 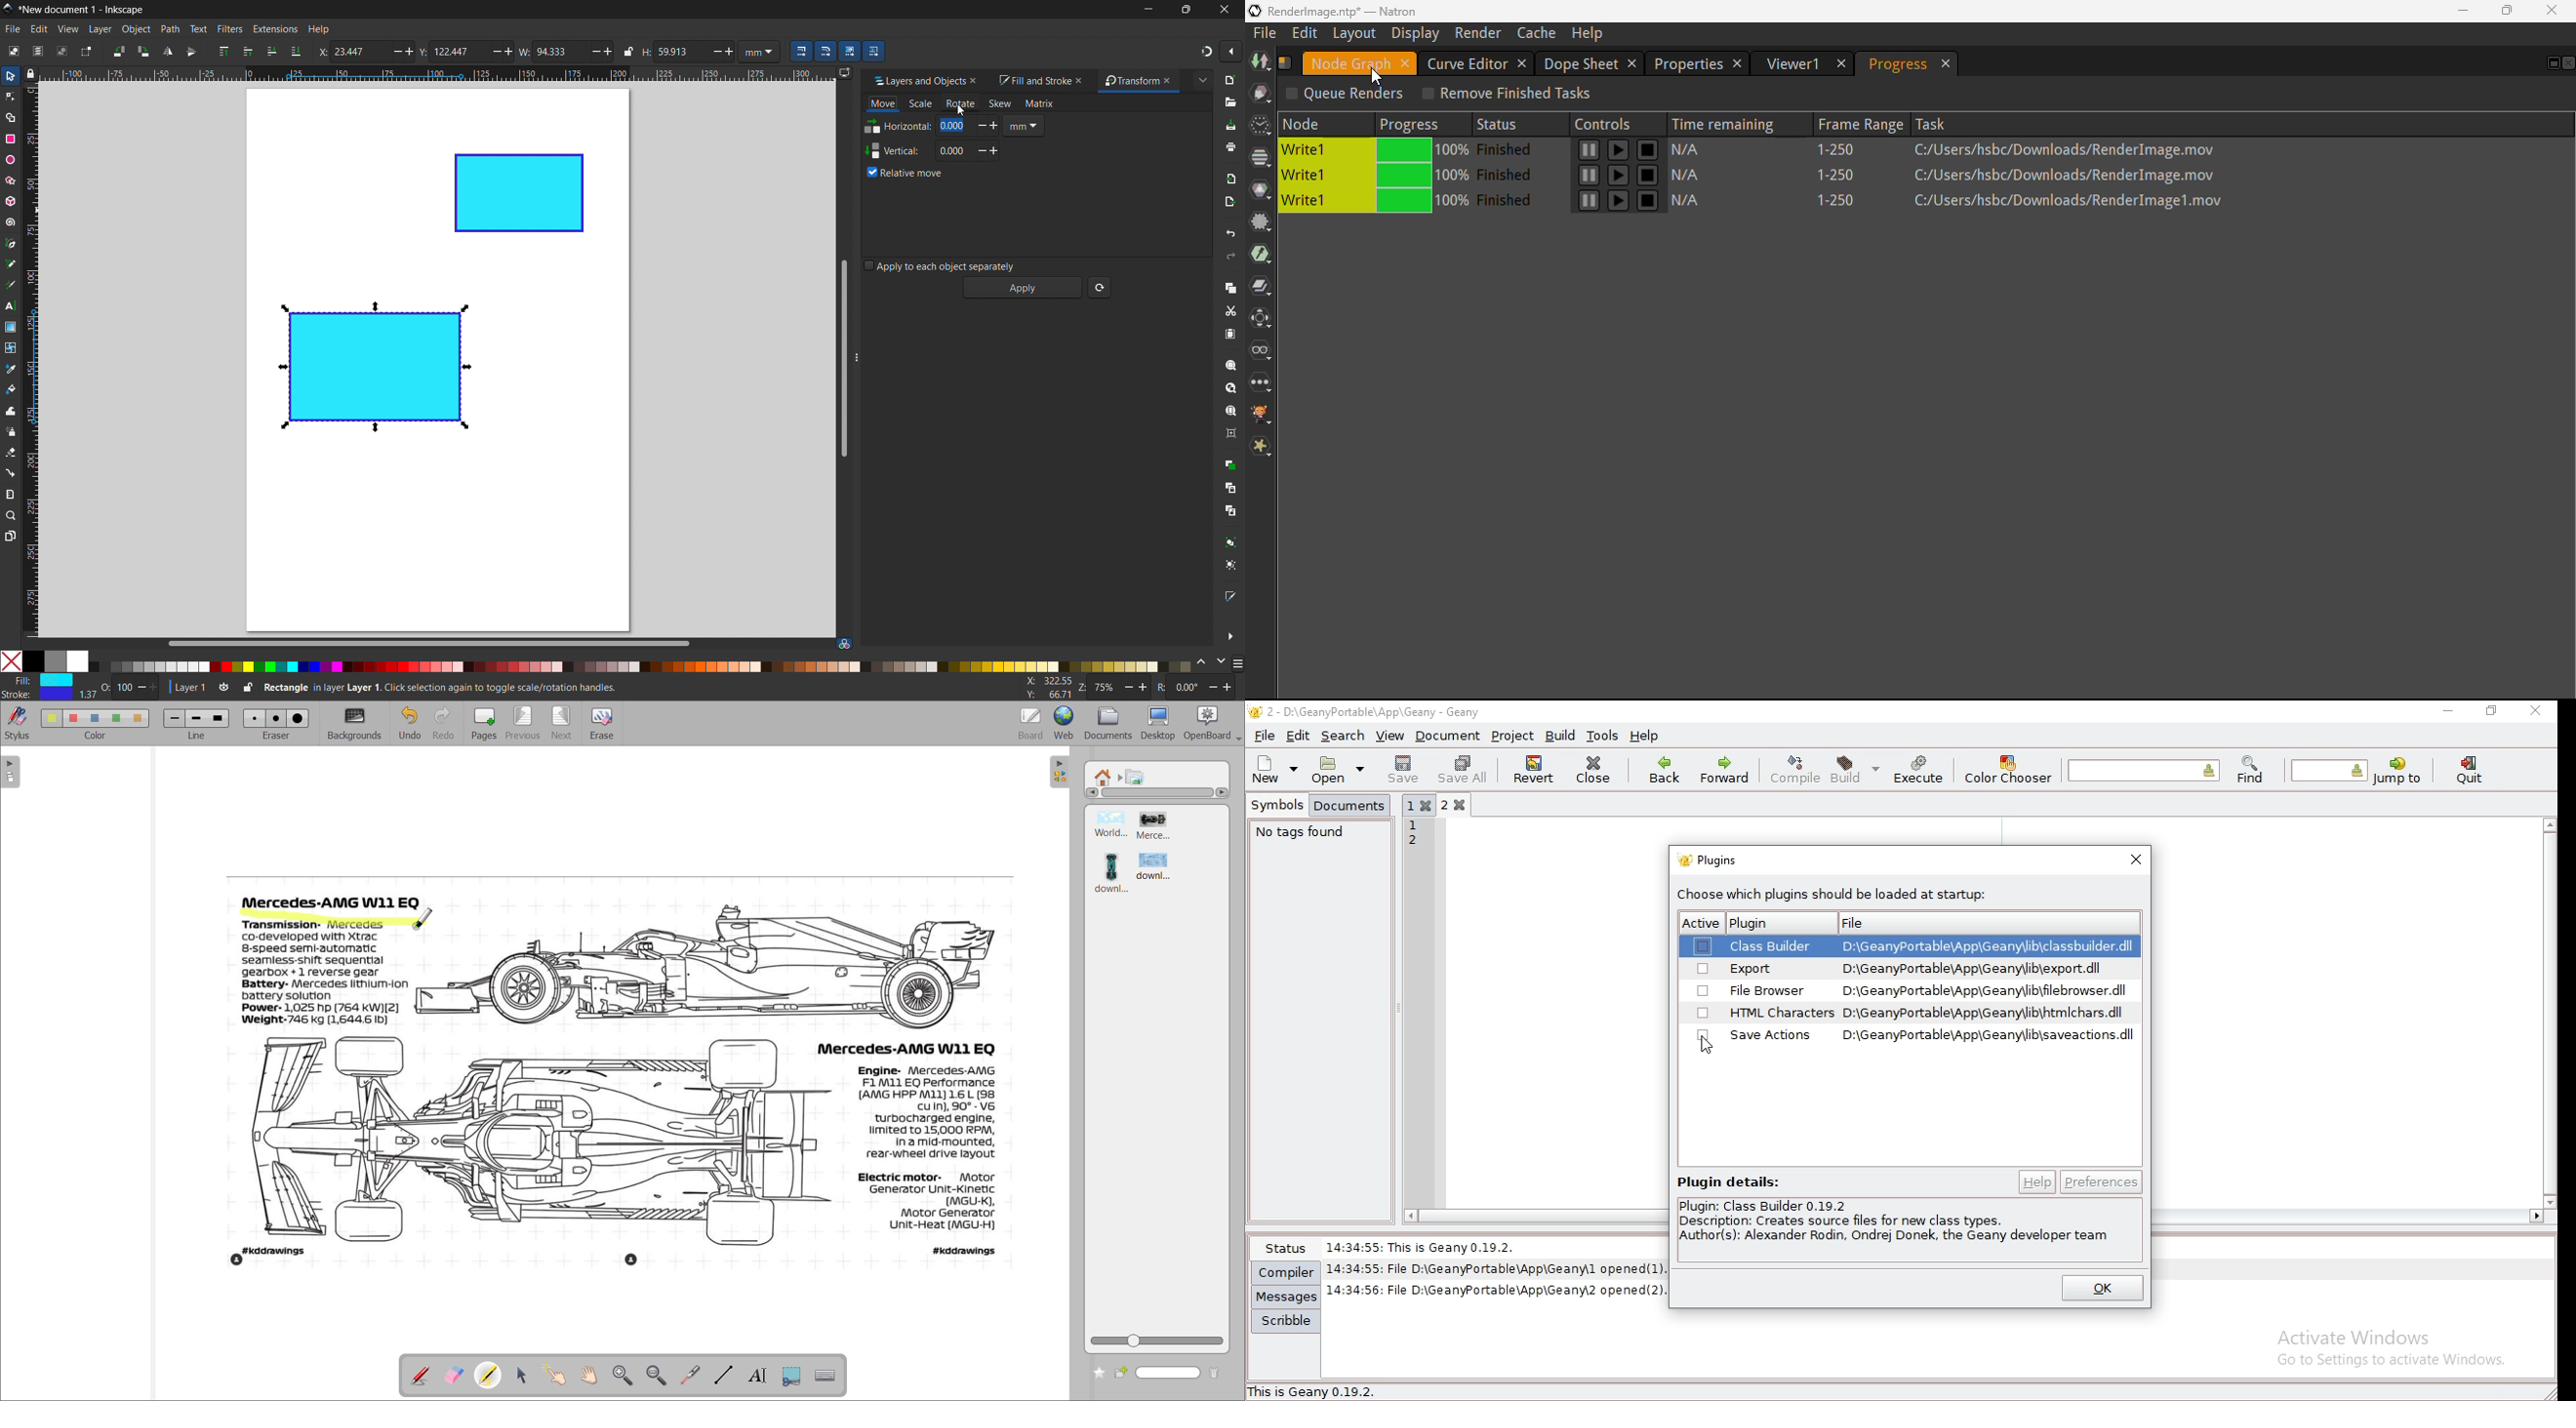 What do you see at coordinates (1115, 689) in the screenshot?
I see `Z: 75%` at bounding box center [1115, 689].